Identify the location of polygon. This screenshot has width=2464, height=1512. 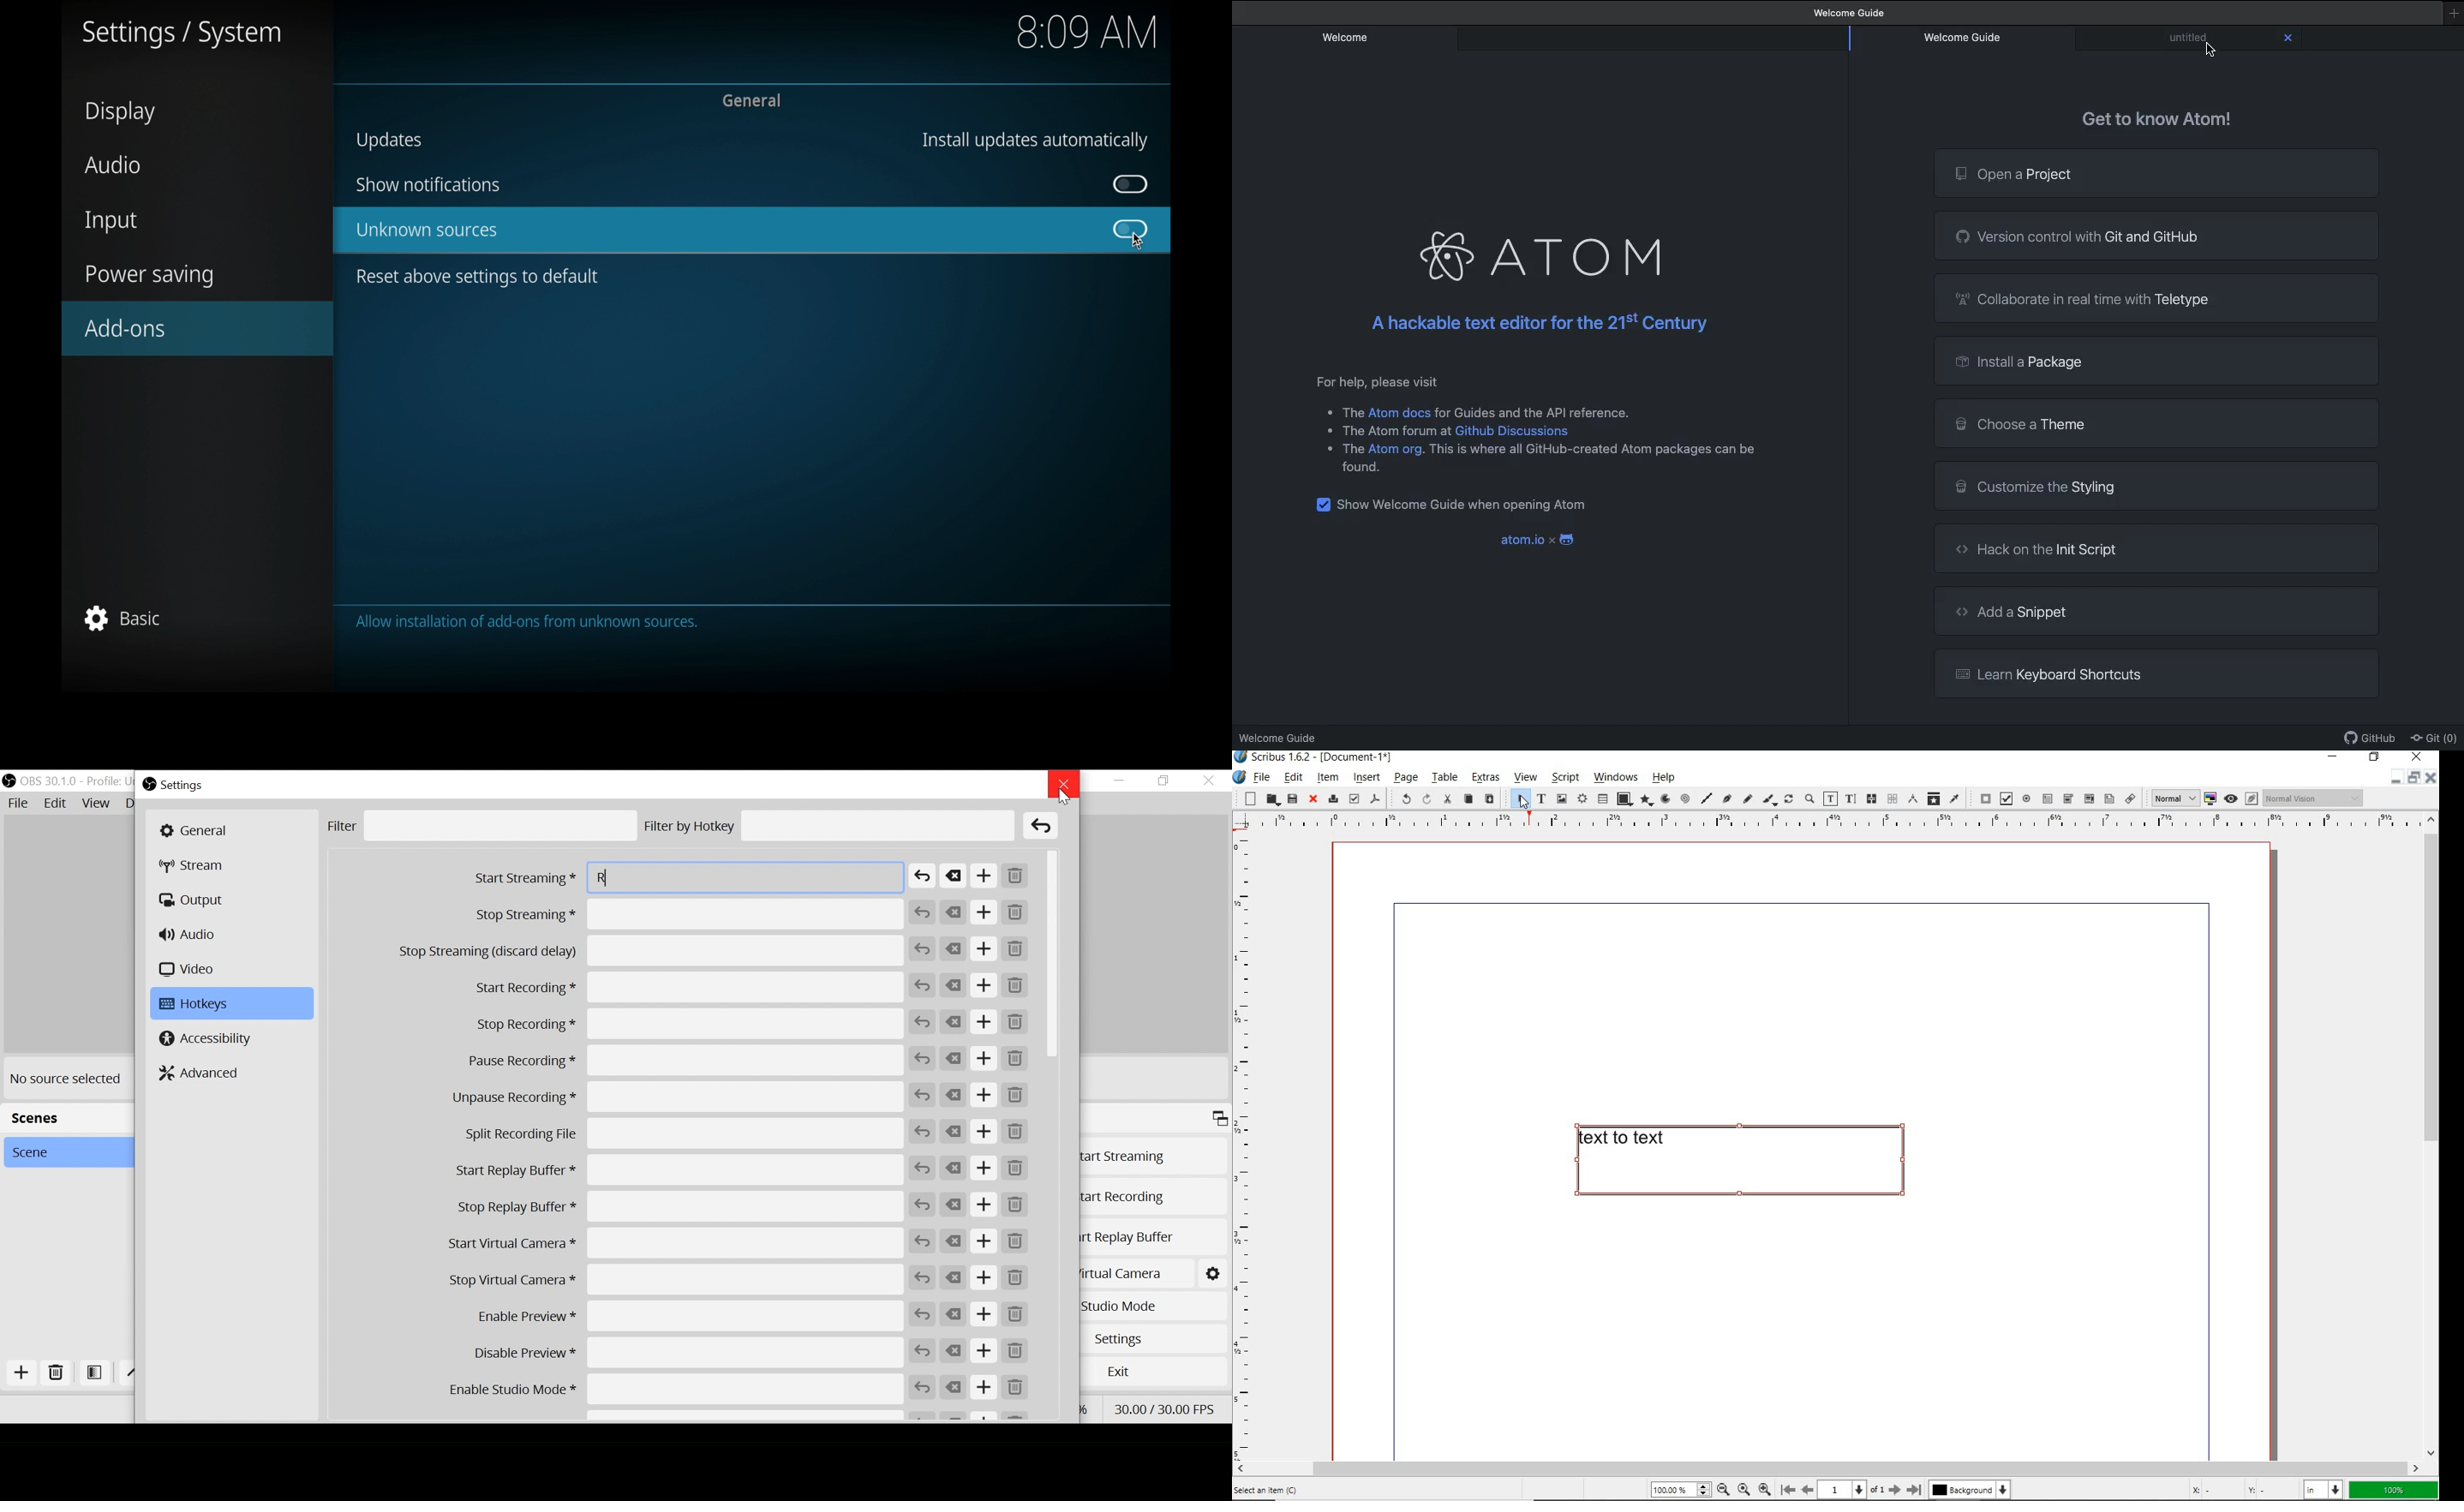
(1645, 801).